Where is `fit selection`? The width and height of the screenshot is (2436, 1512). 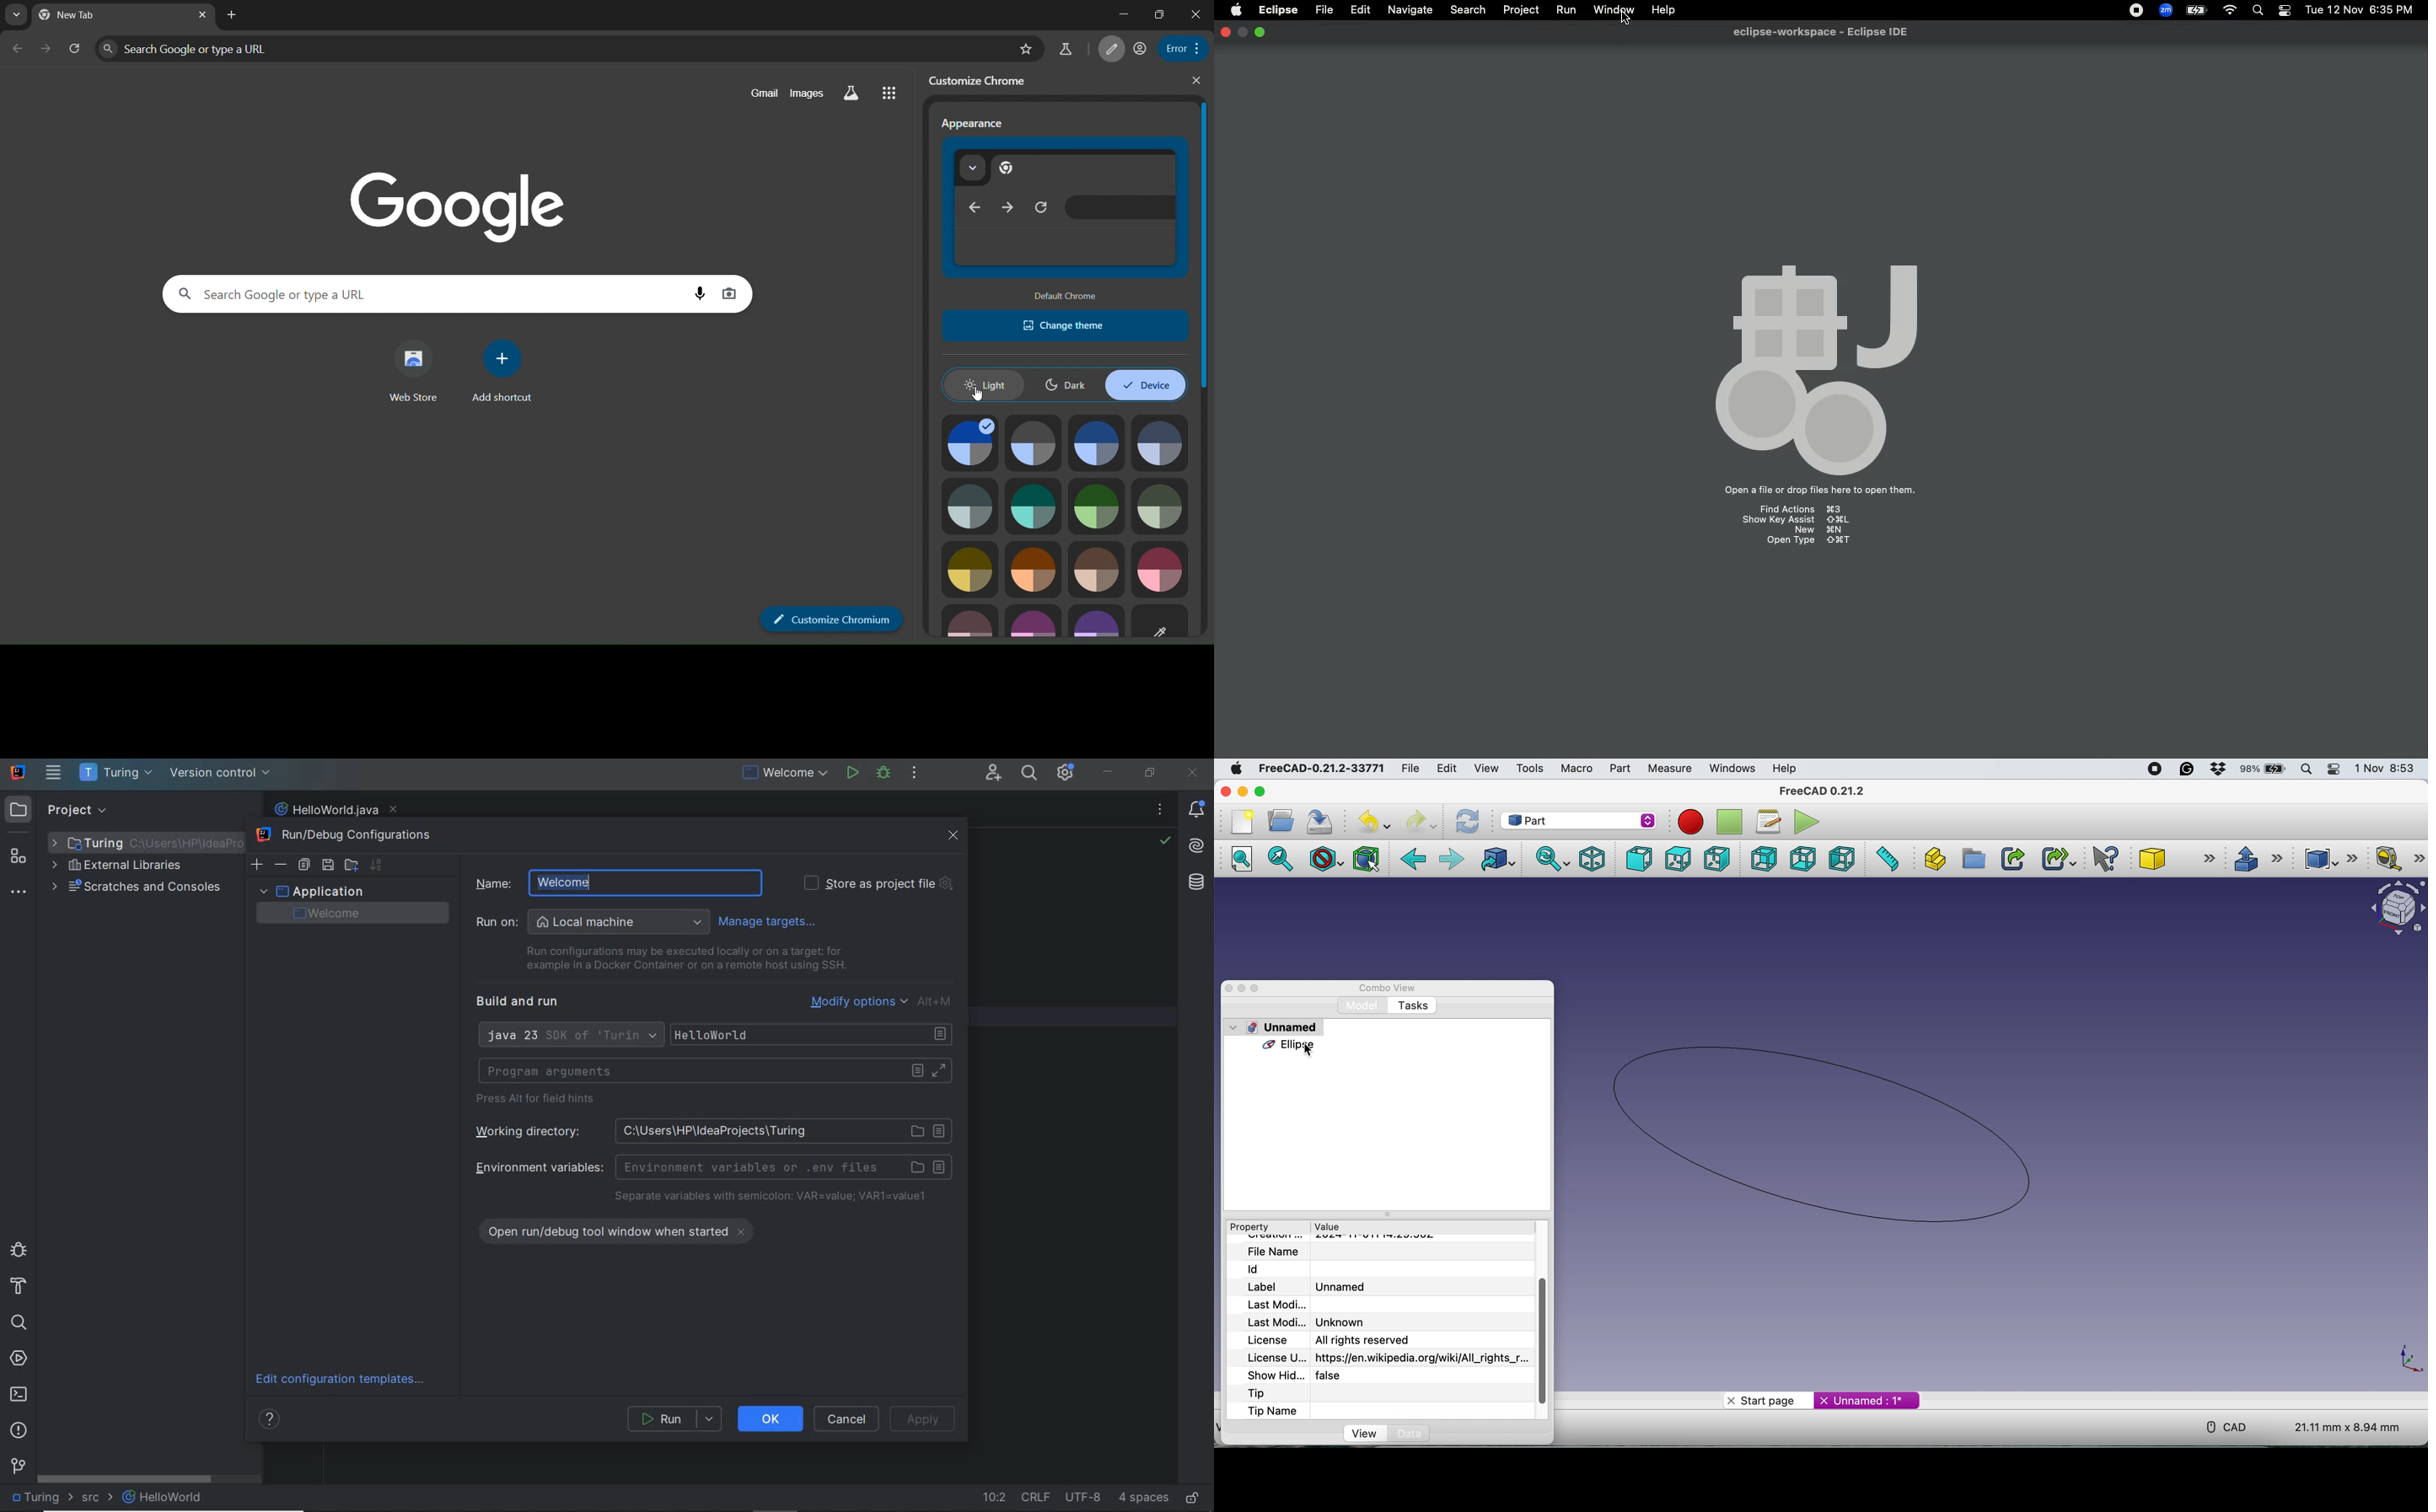 fit selection is located at coordinates (1281, 858).